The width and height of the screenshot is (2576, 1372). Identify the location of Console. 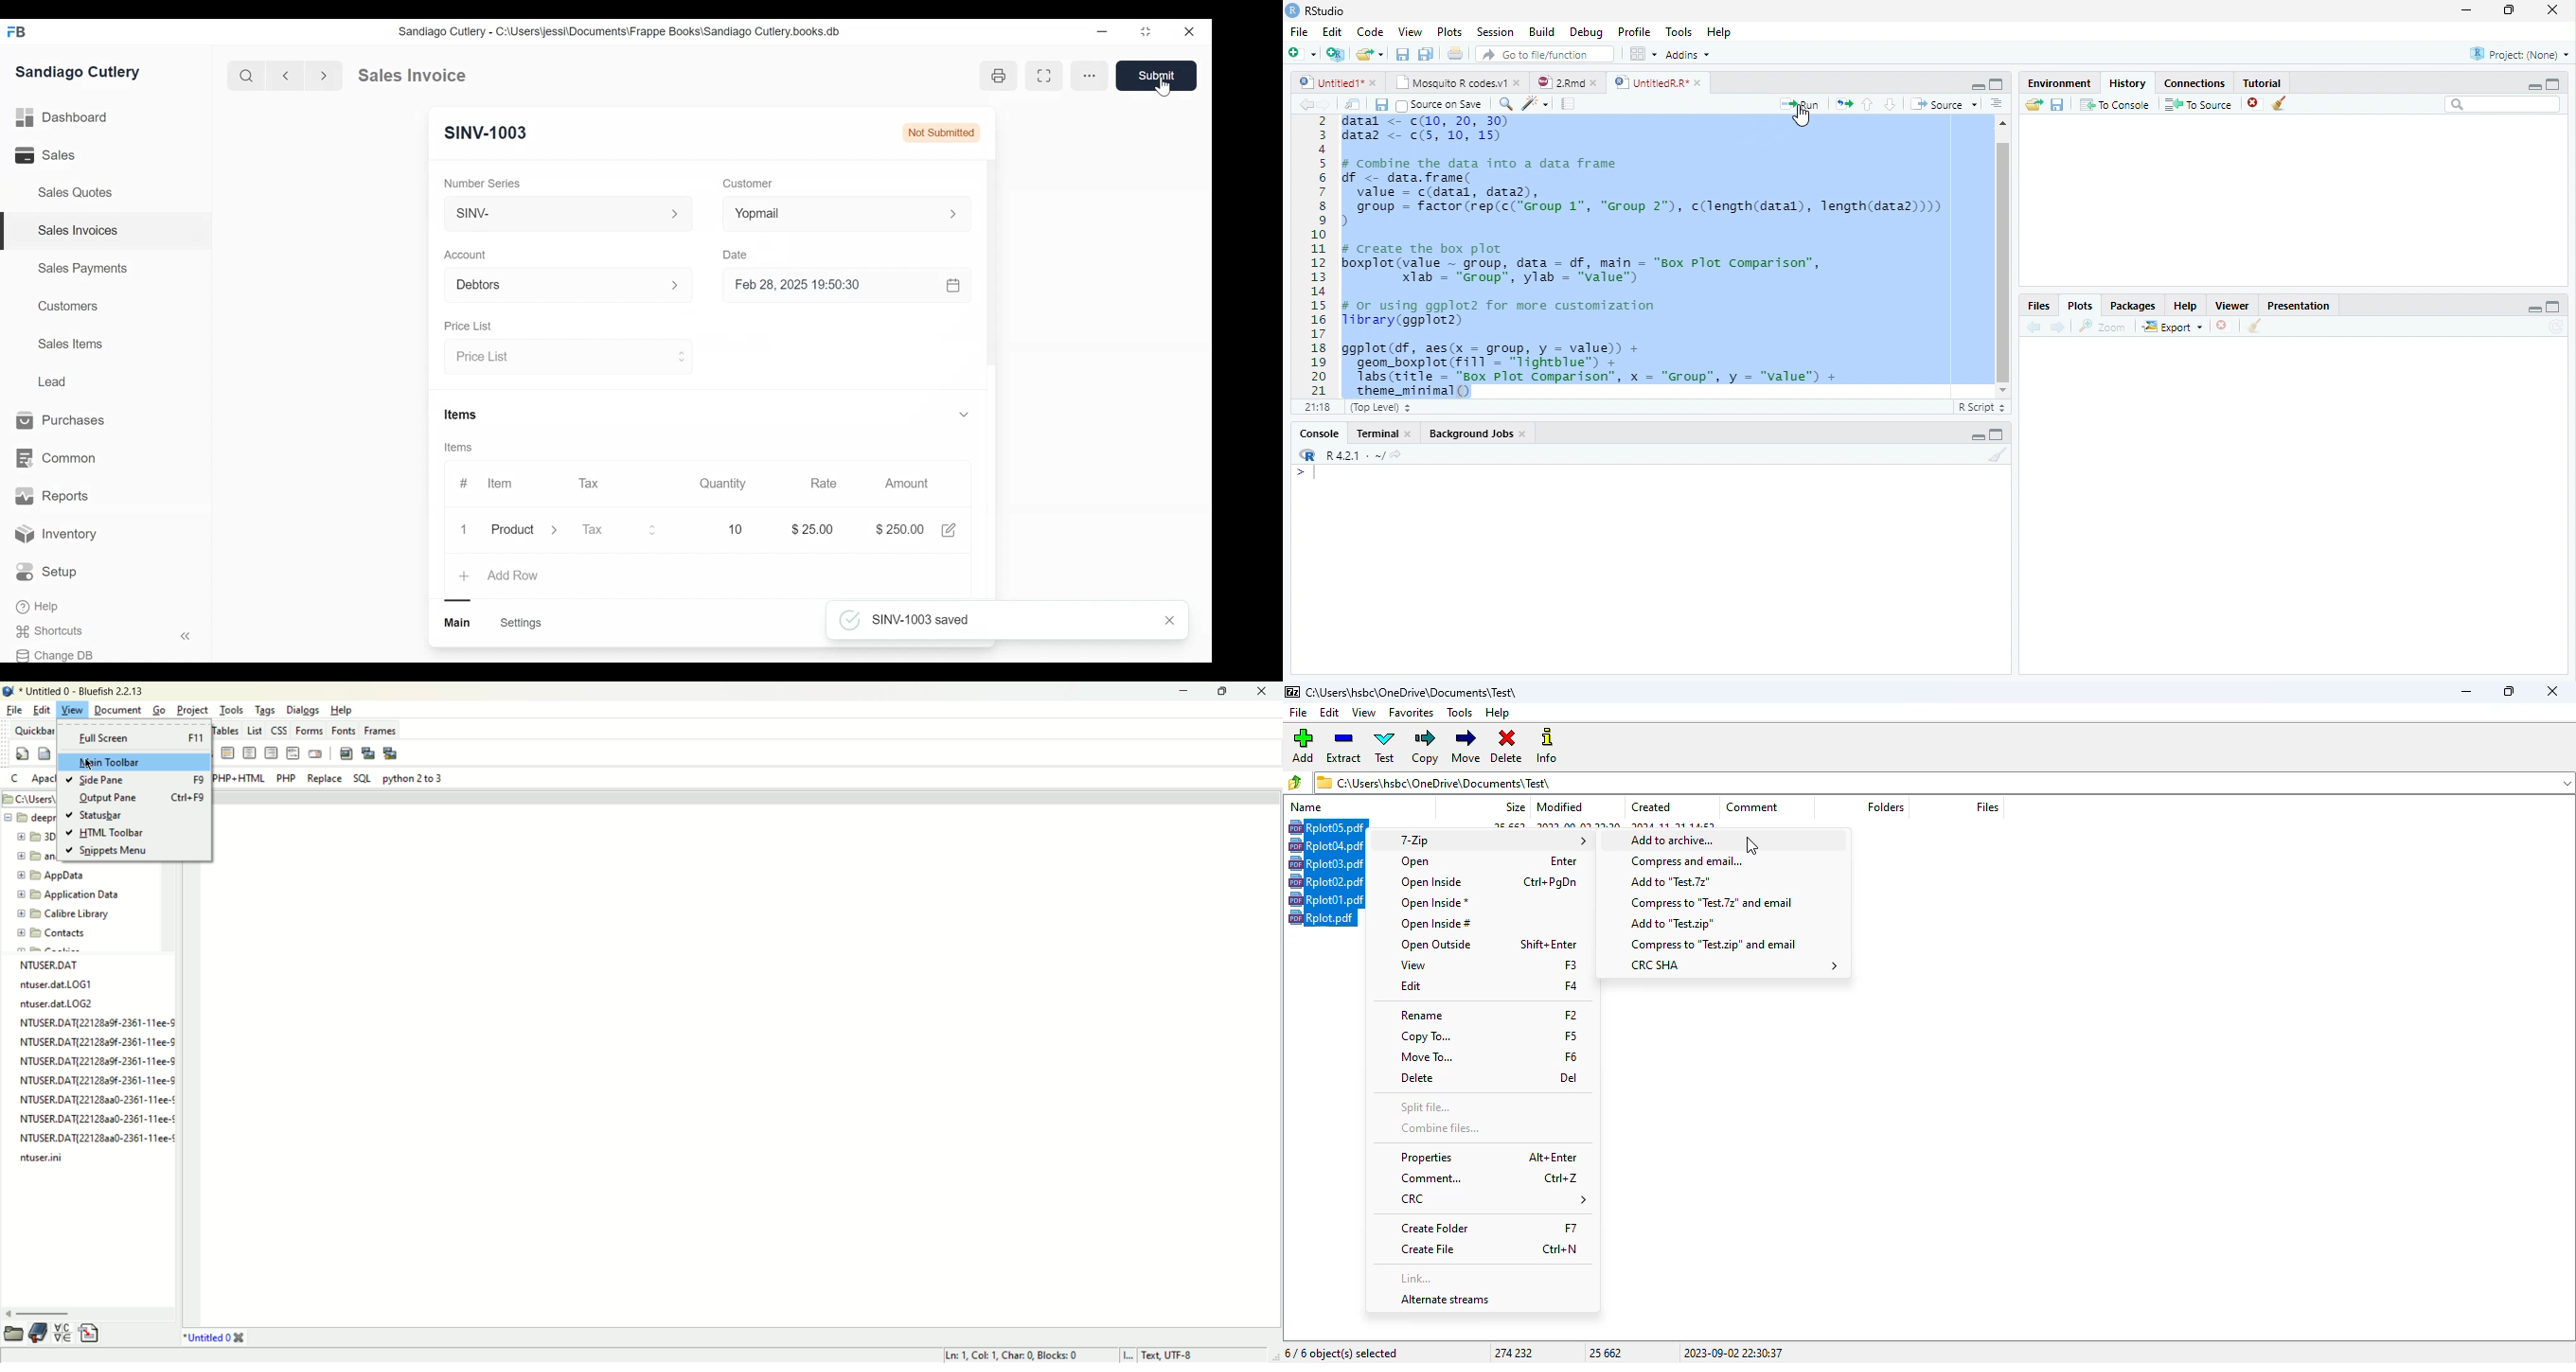
(1319, 434).